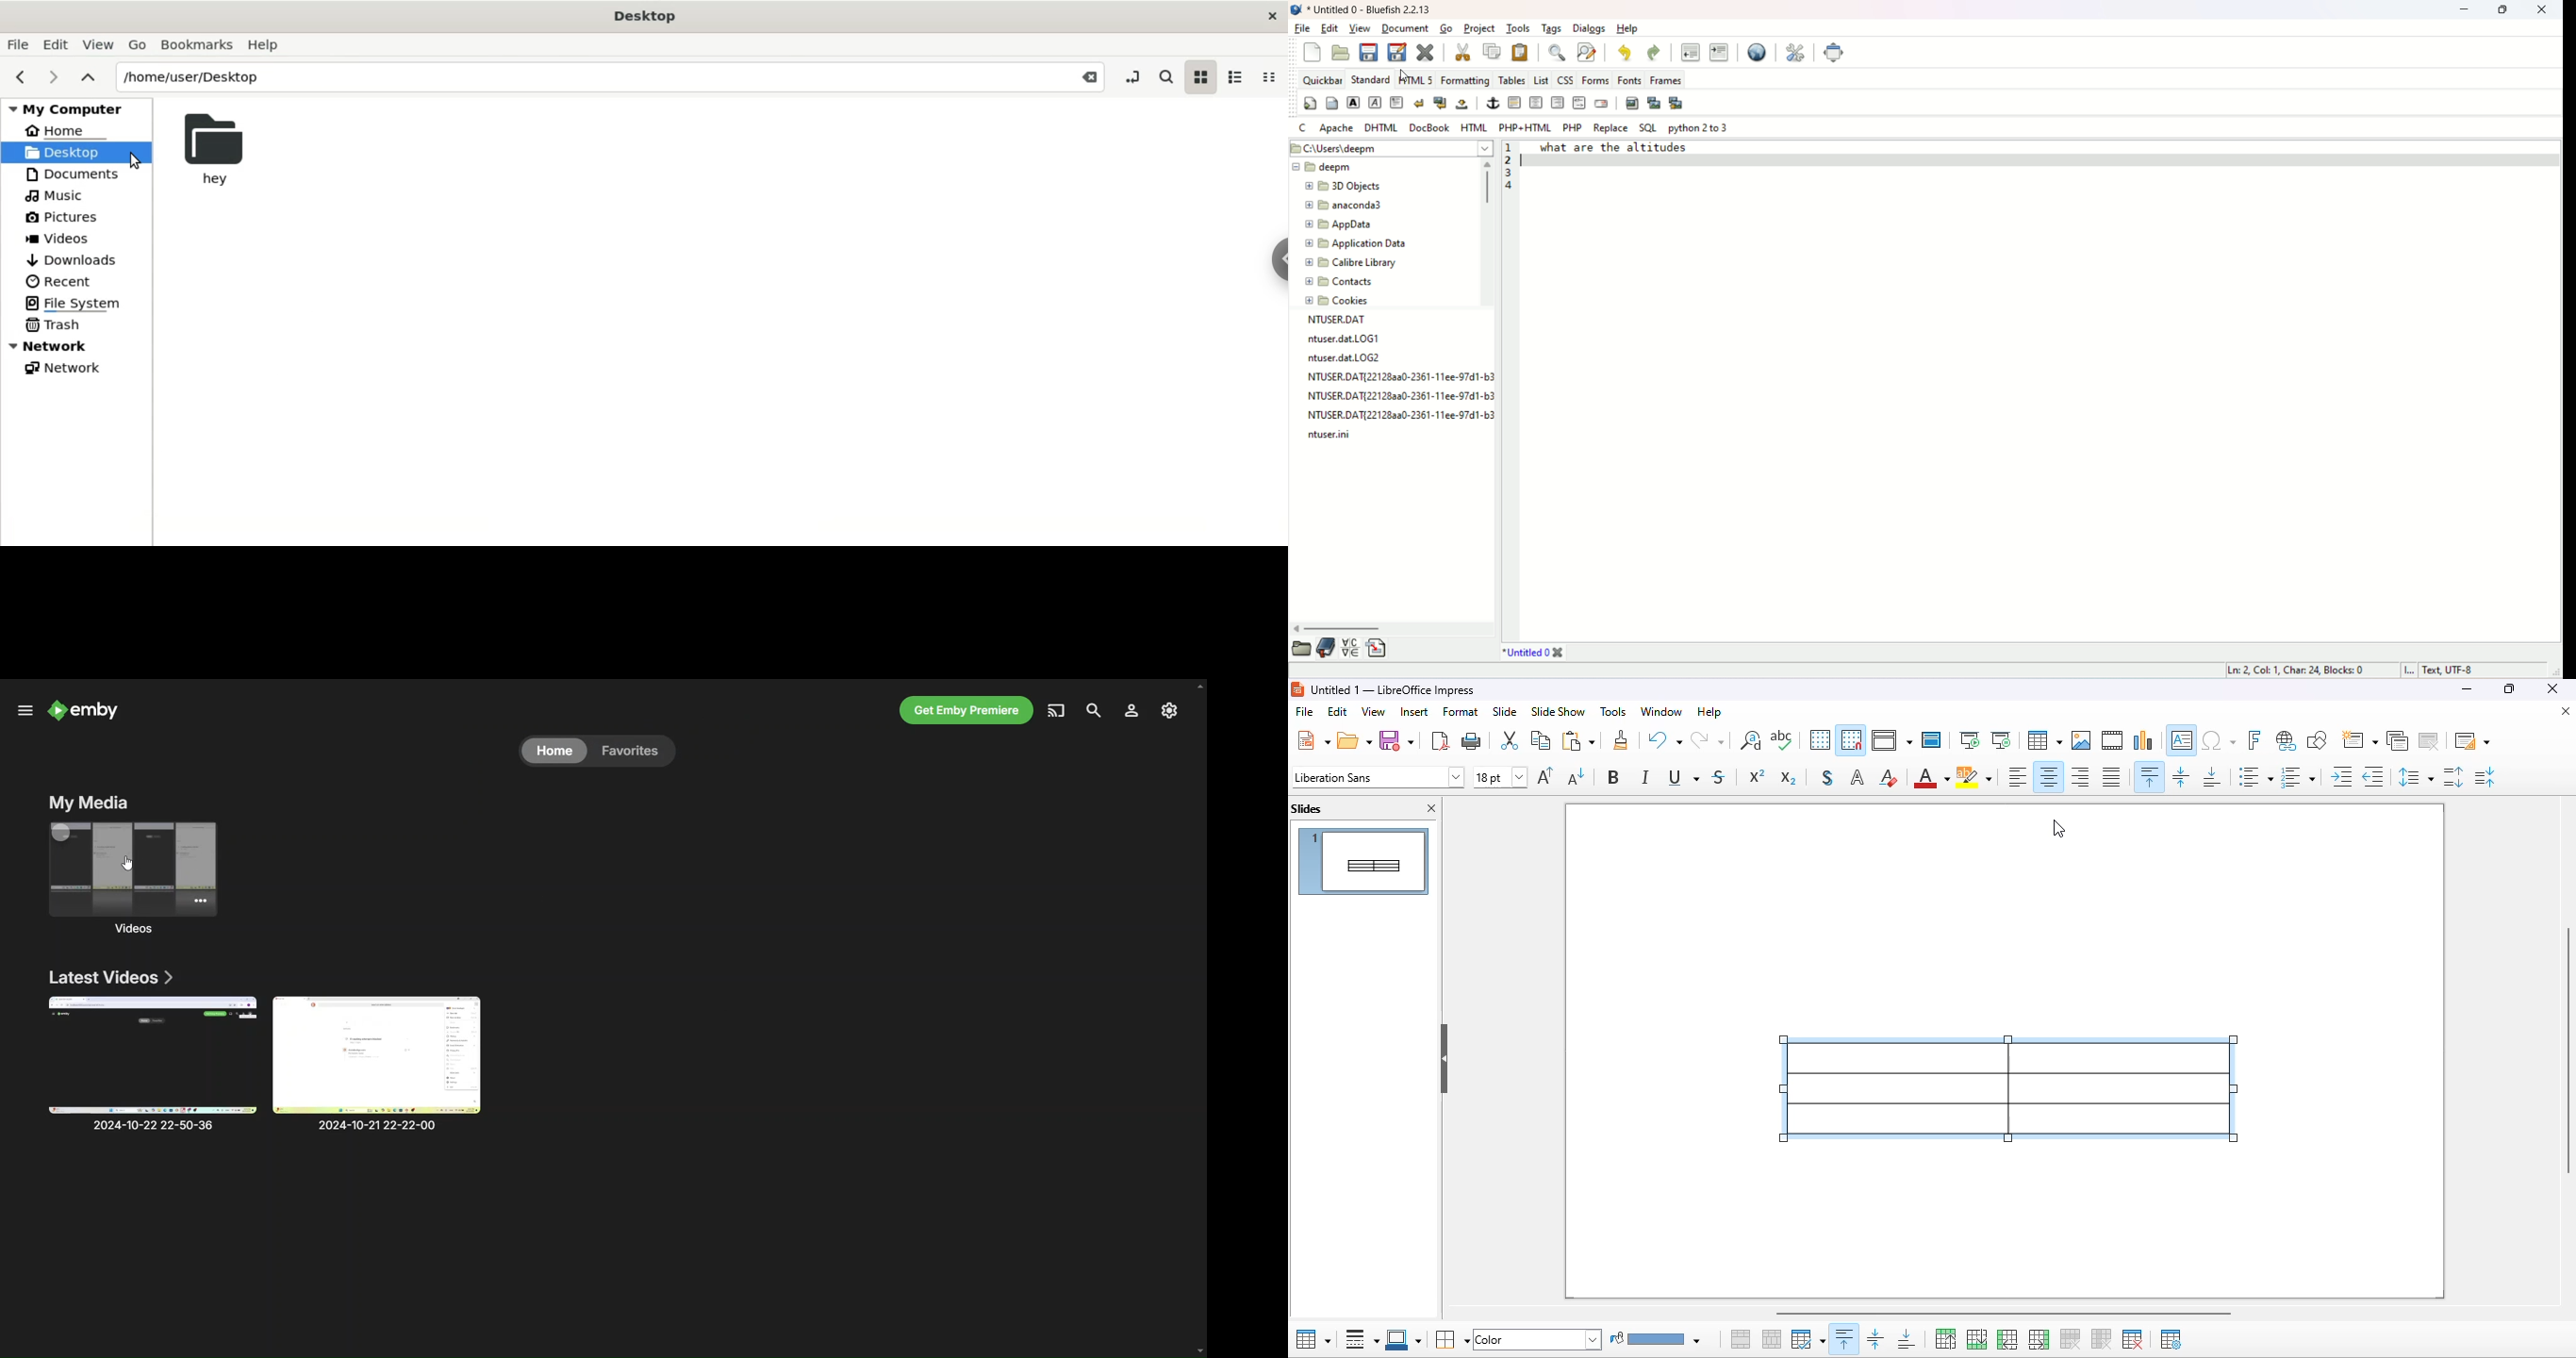 This screenshot has width=2576, height=1372. I want to click on clear direct formatting, so click(1888, 777).